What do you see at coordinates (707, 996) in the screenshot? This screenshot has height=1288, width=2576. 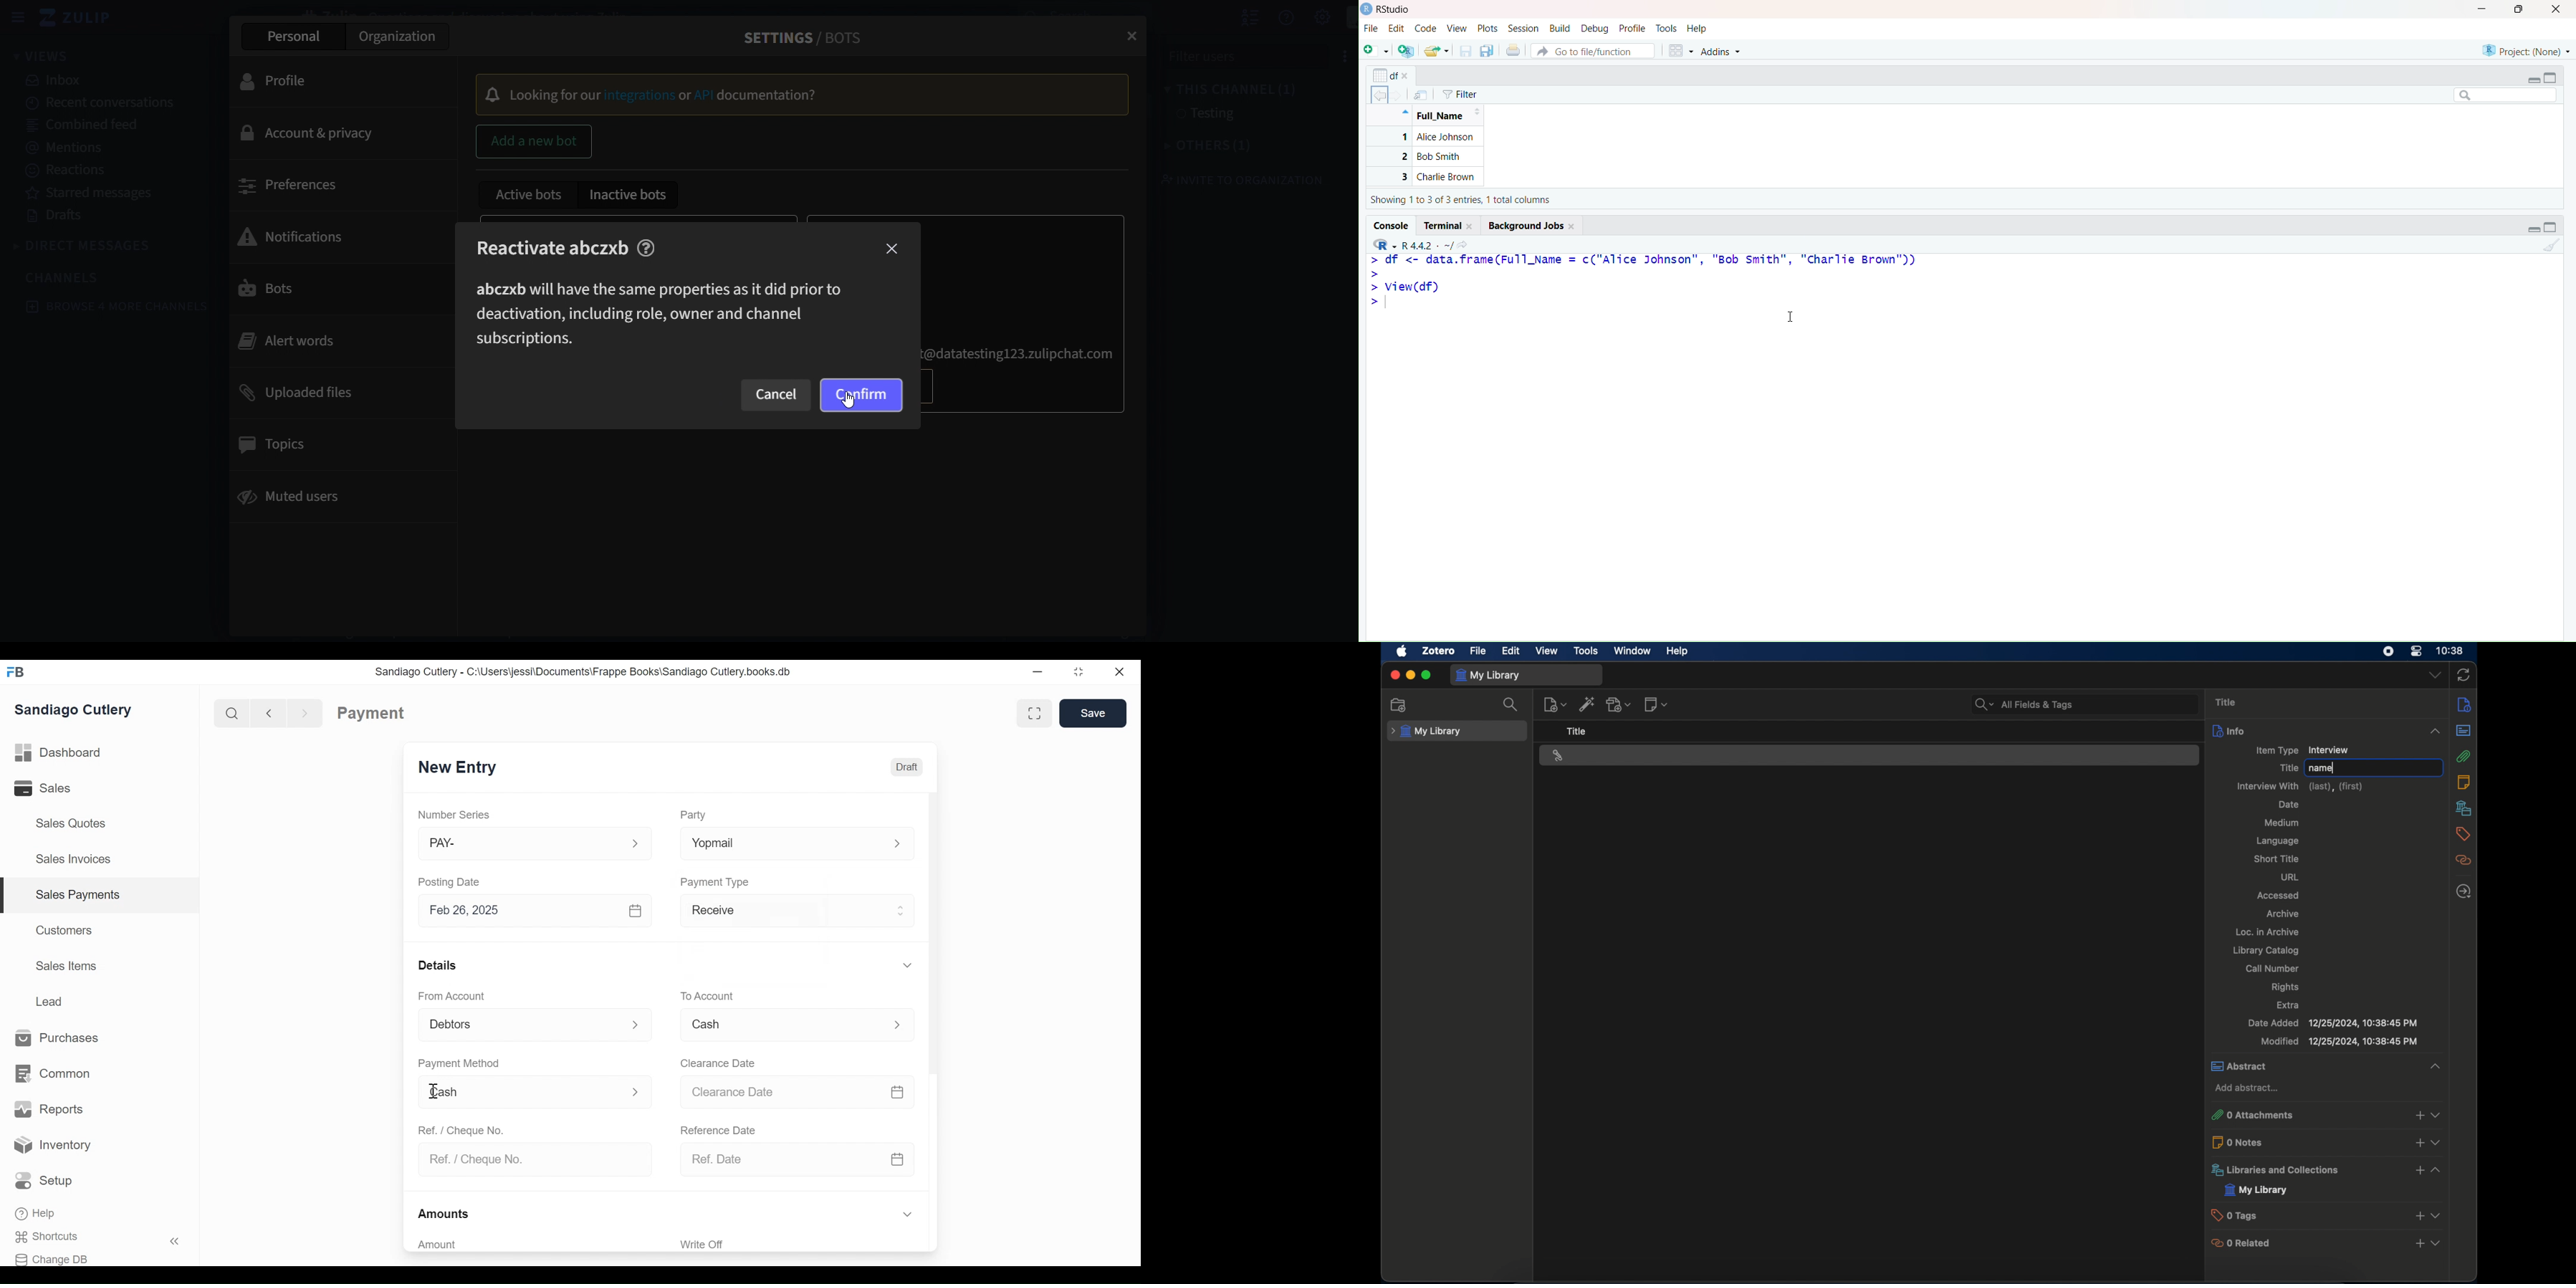 I see `To Account` at bounding box center [707, 996].